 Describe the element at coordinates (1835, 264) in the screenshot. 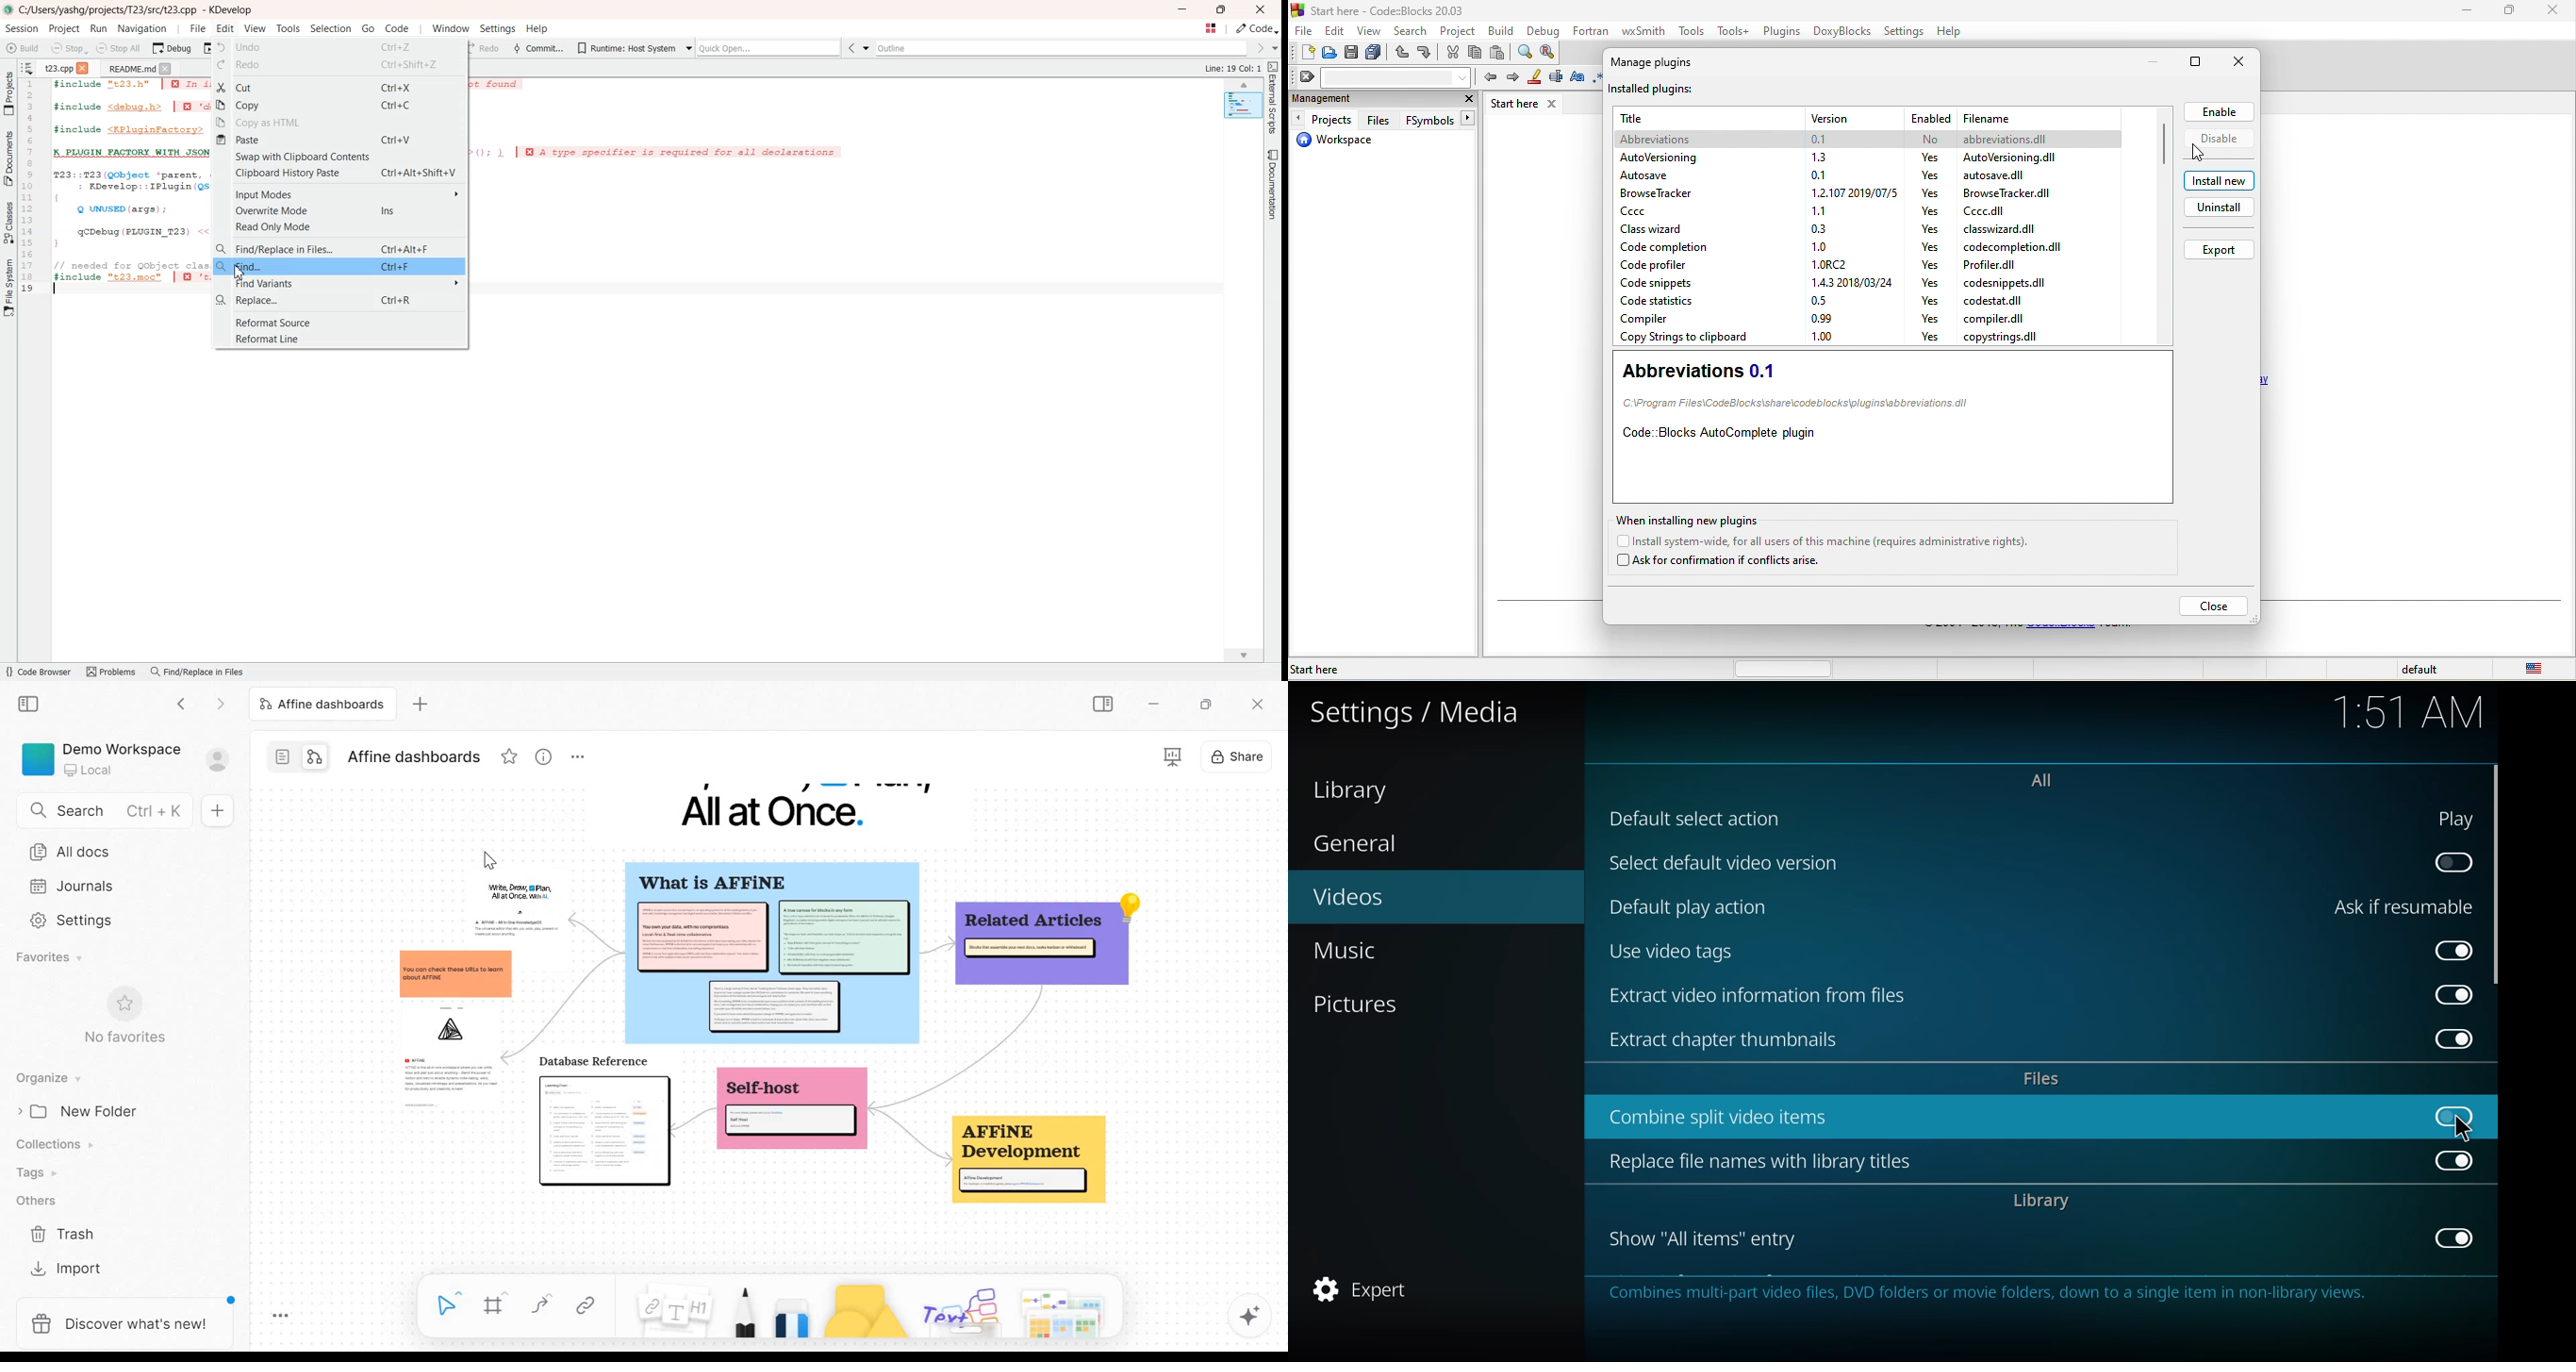

I see `version ` at that location.